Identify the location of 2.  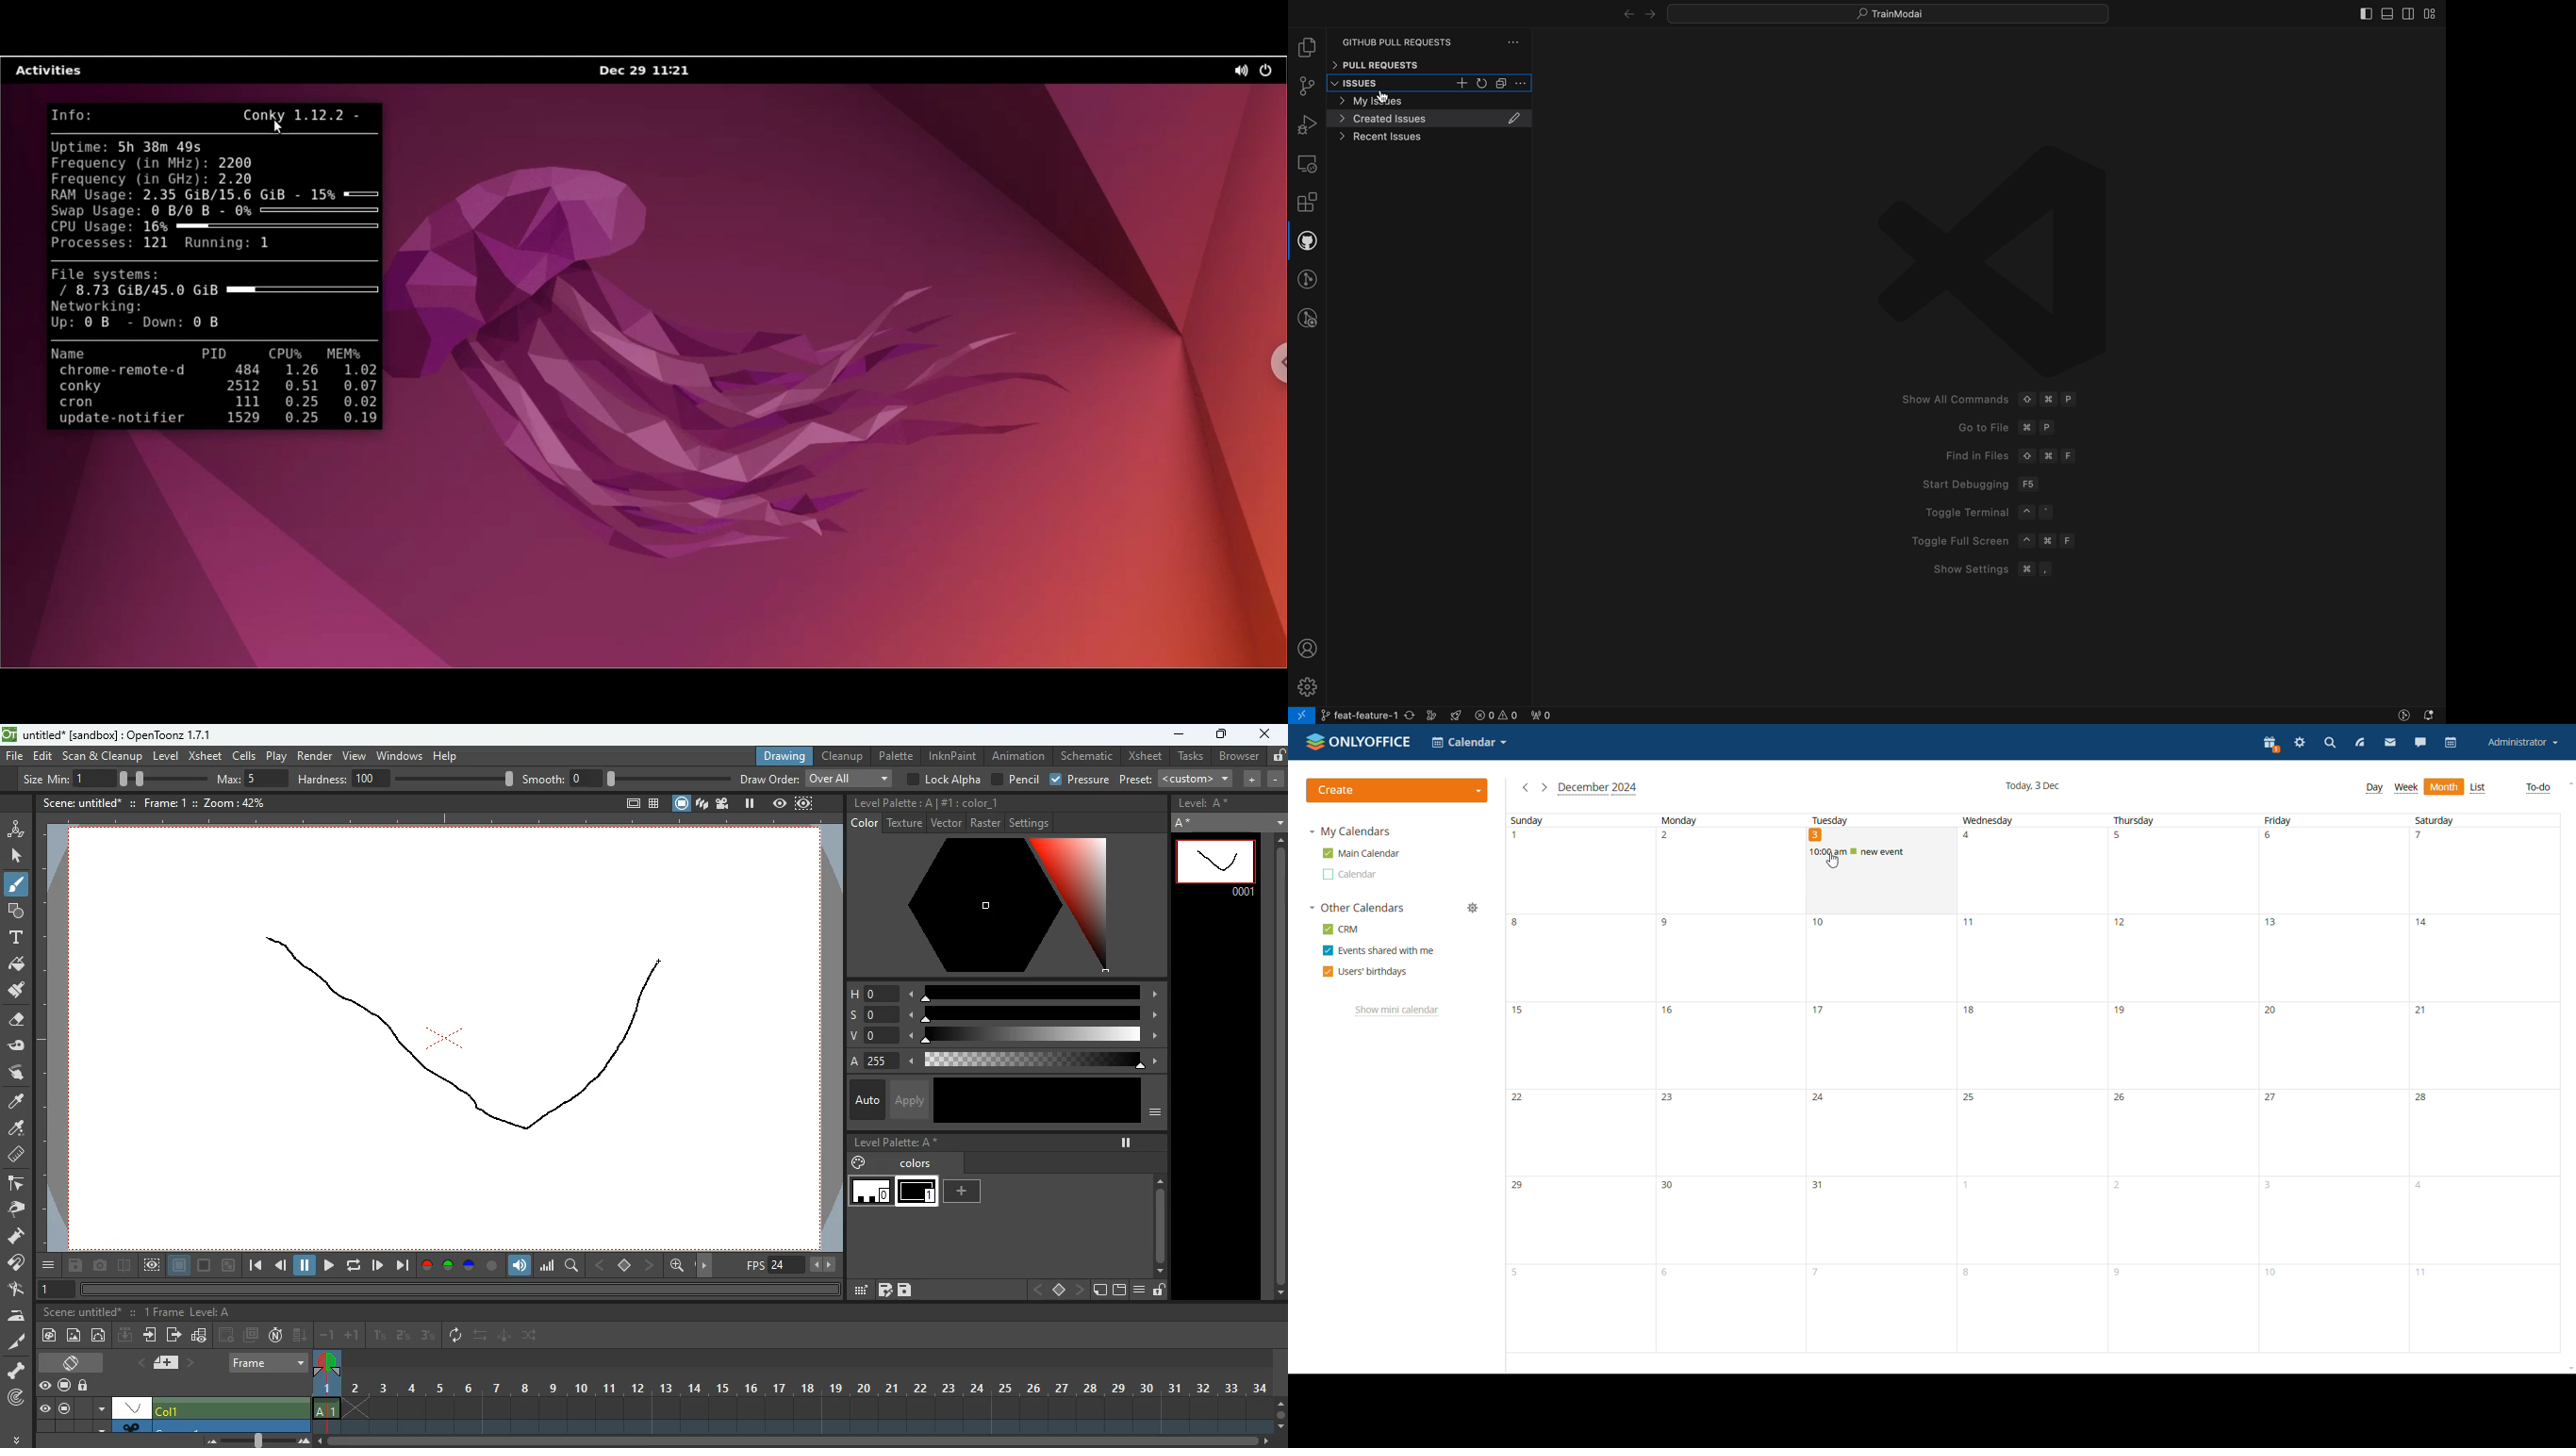
(1729, 872).